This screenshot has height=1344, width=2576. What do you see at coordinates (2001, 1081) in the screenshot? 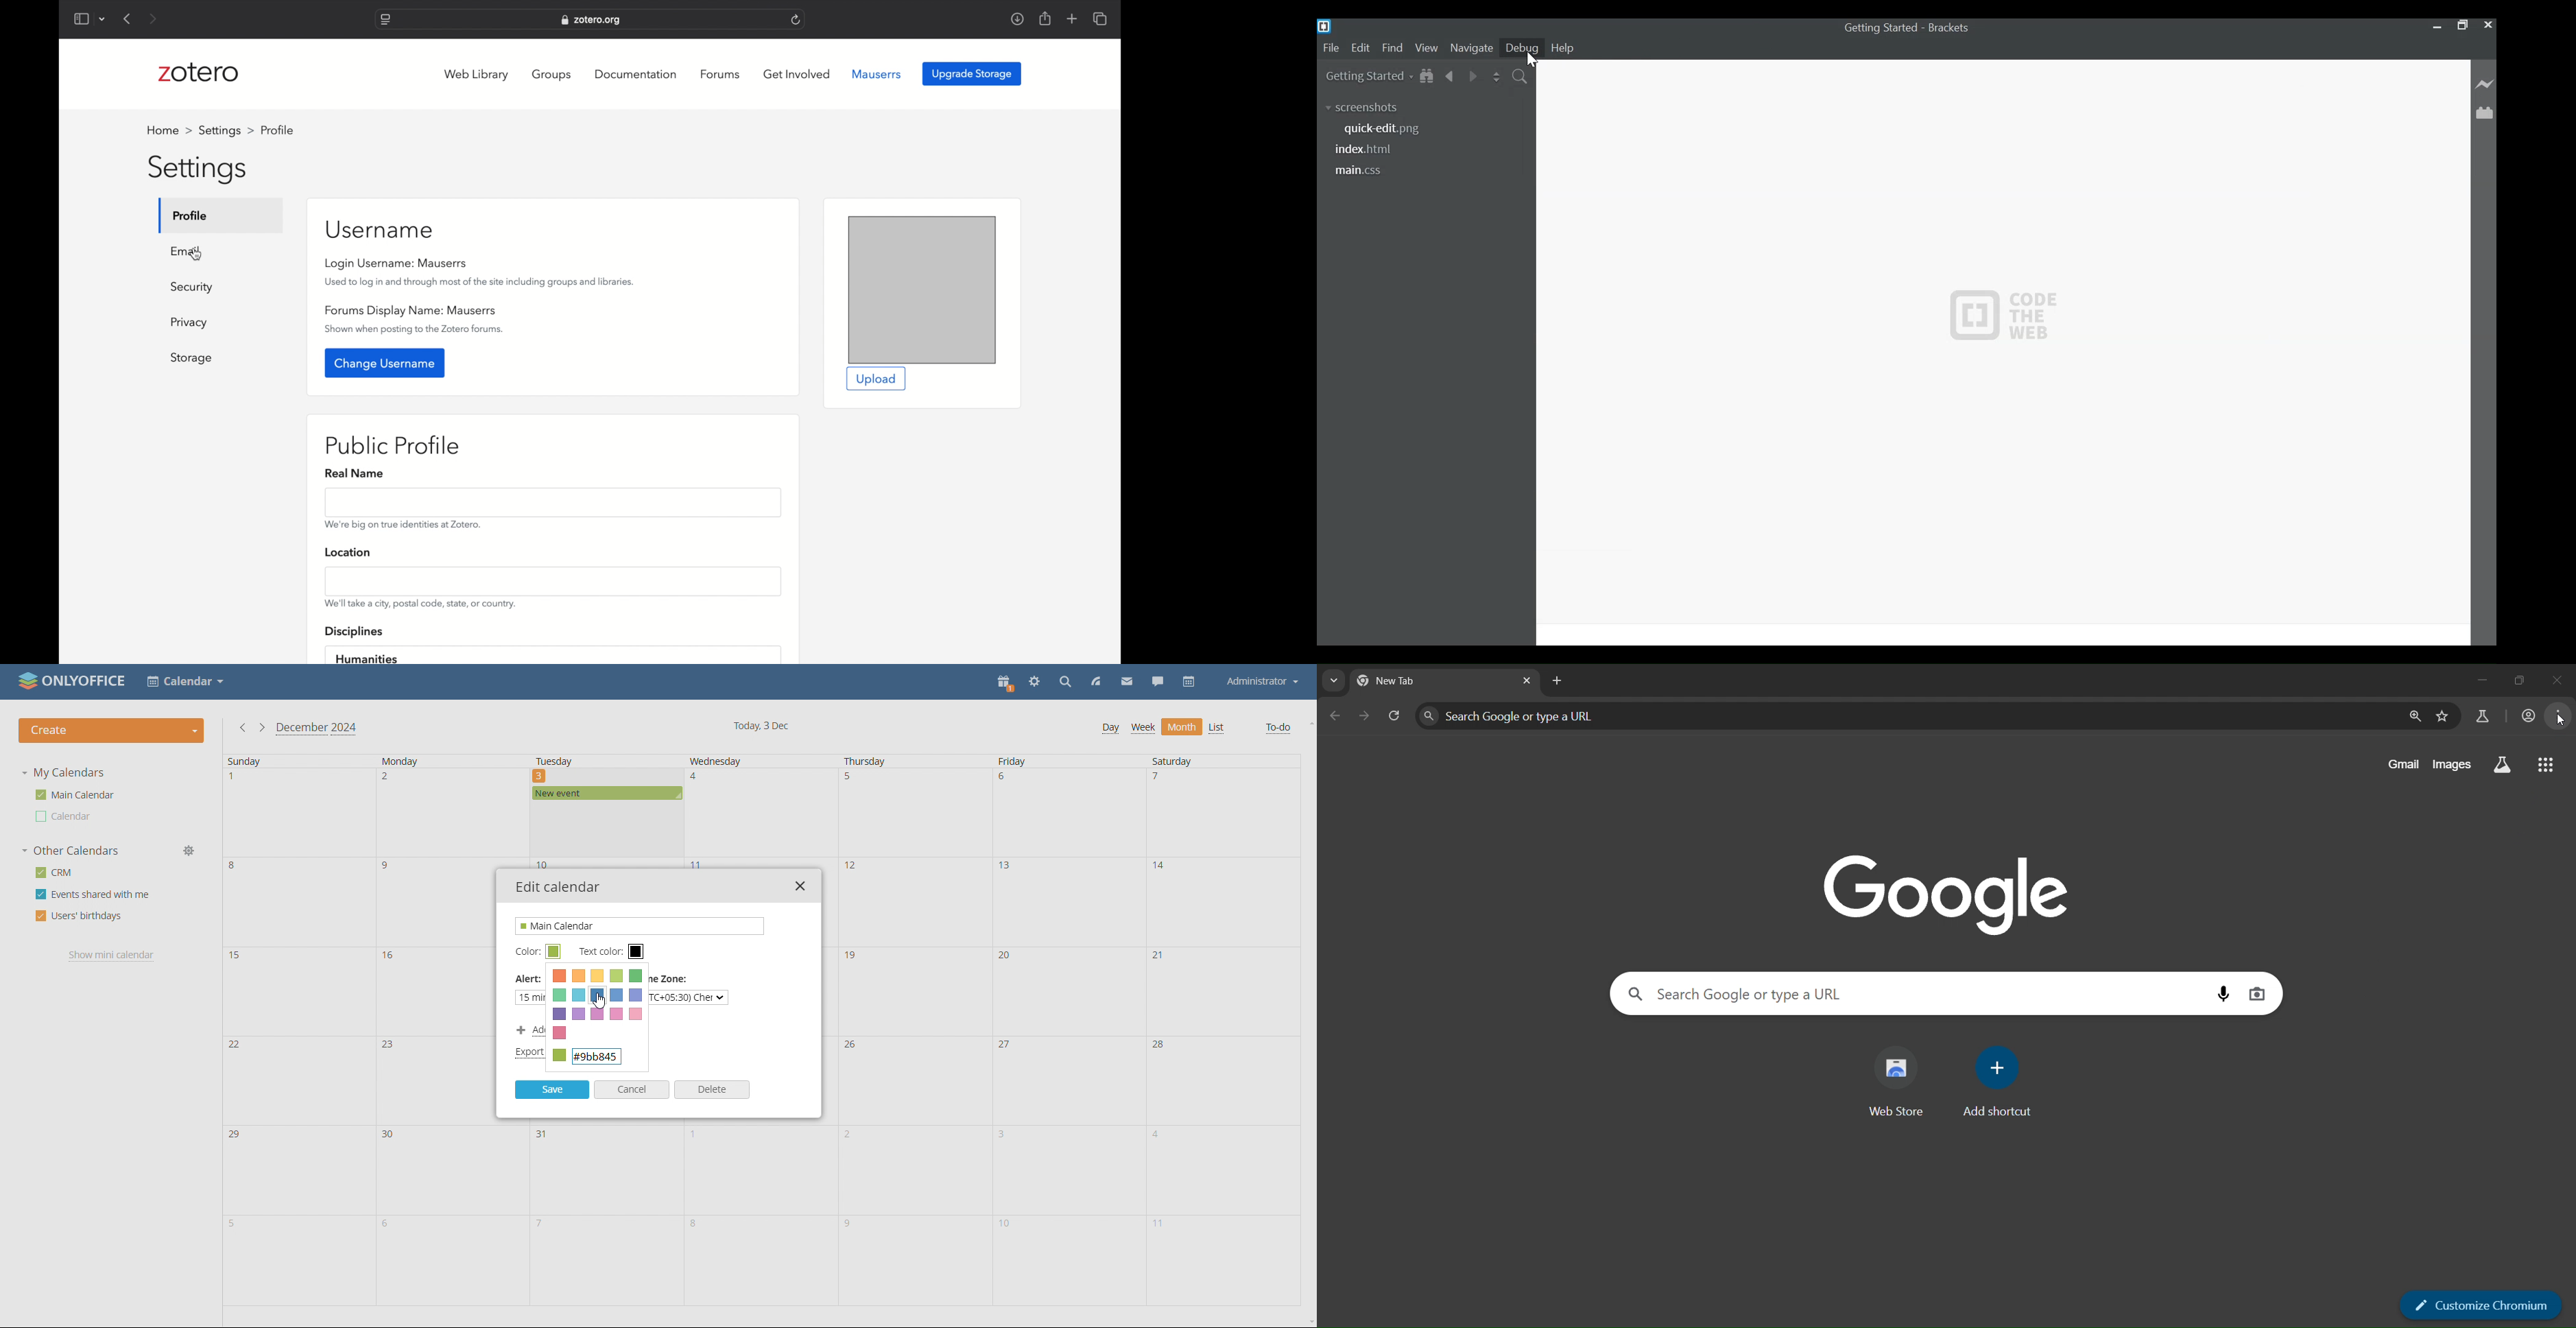
I see `add shortcut` at bounding box center [2001, 1081].